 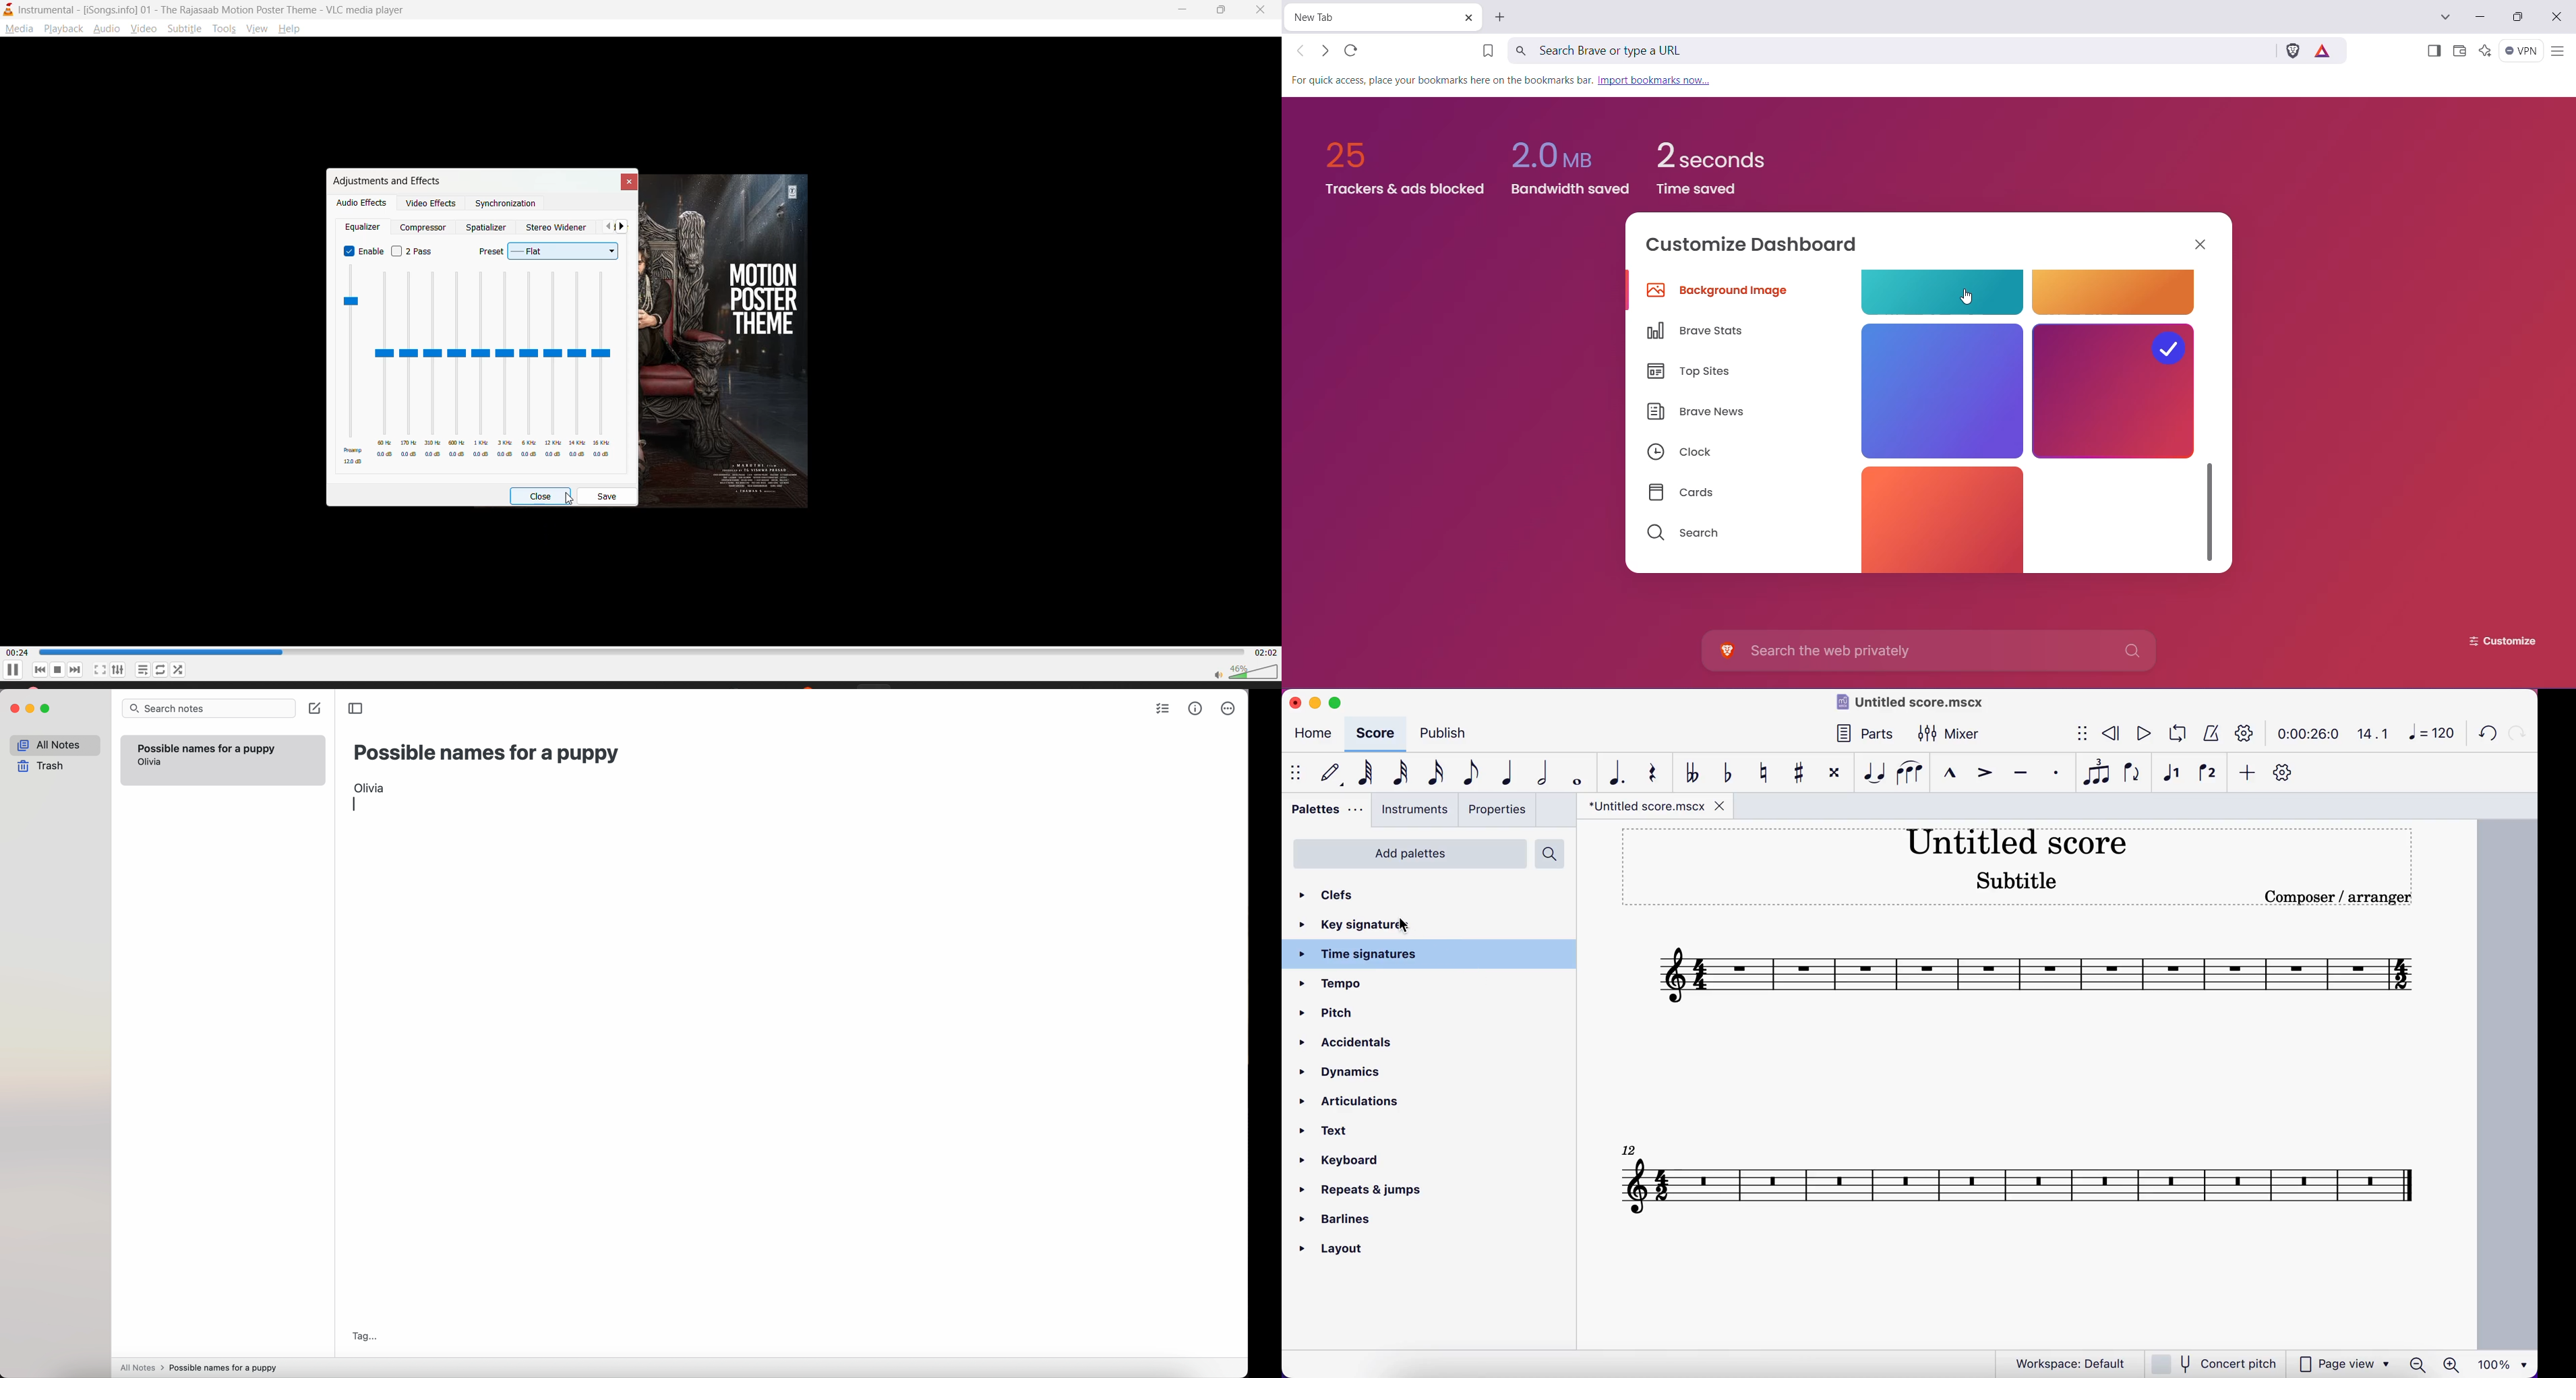 I want to click on video effects, so click(x=433, y=205).